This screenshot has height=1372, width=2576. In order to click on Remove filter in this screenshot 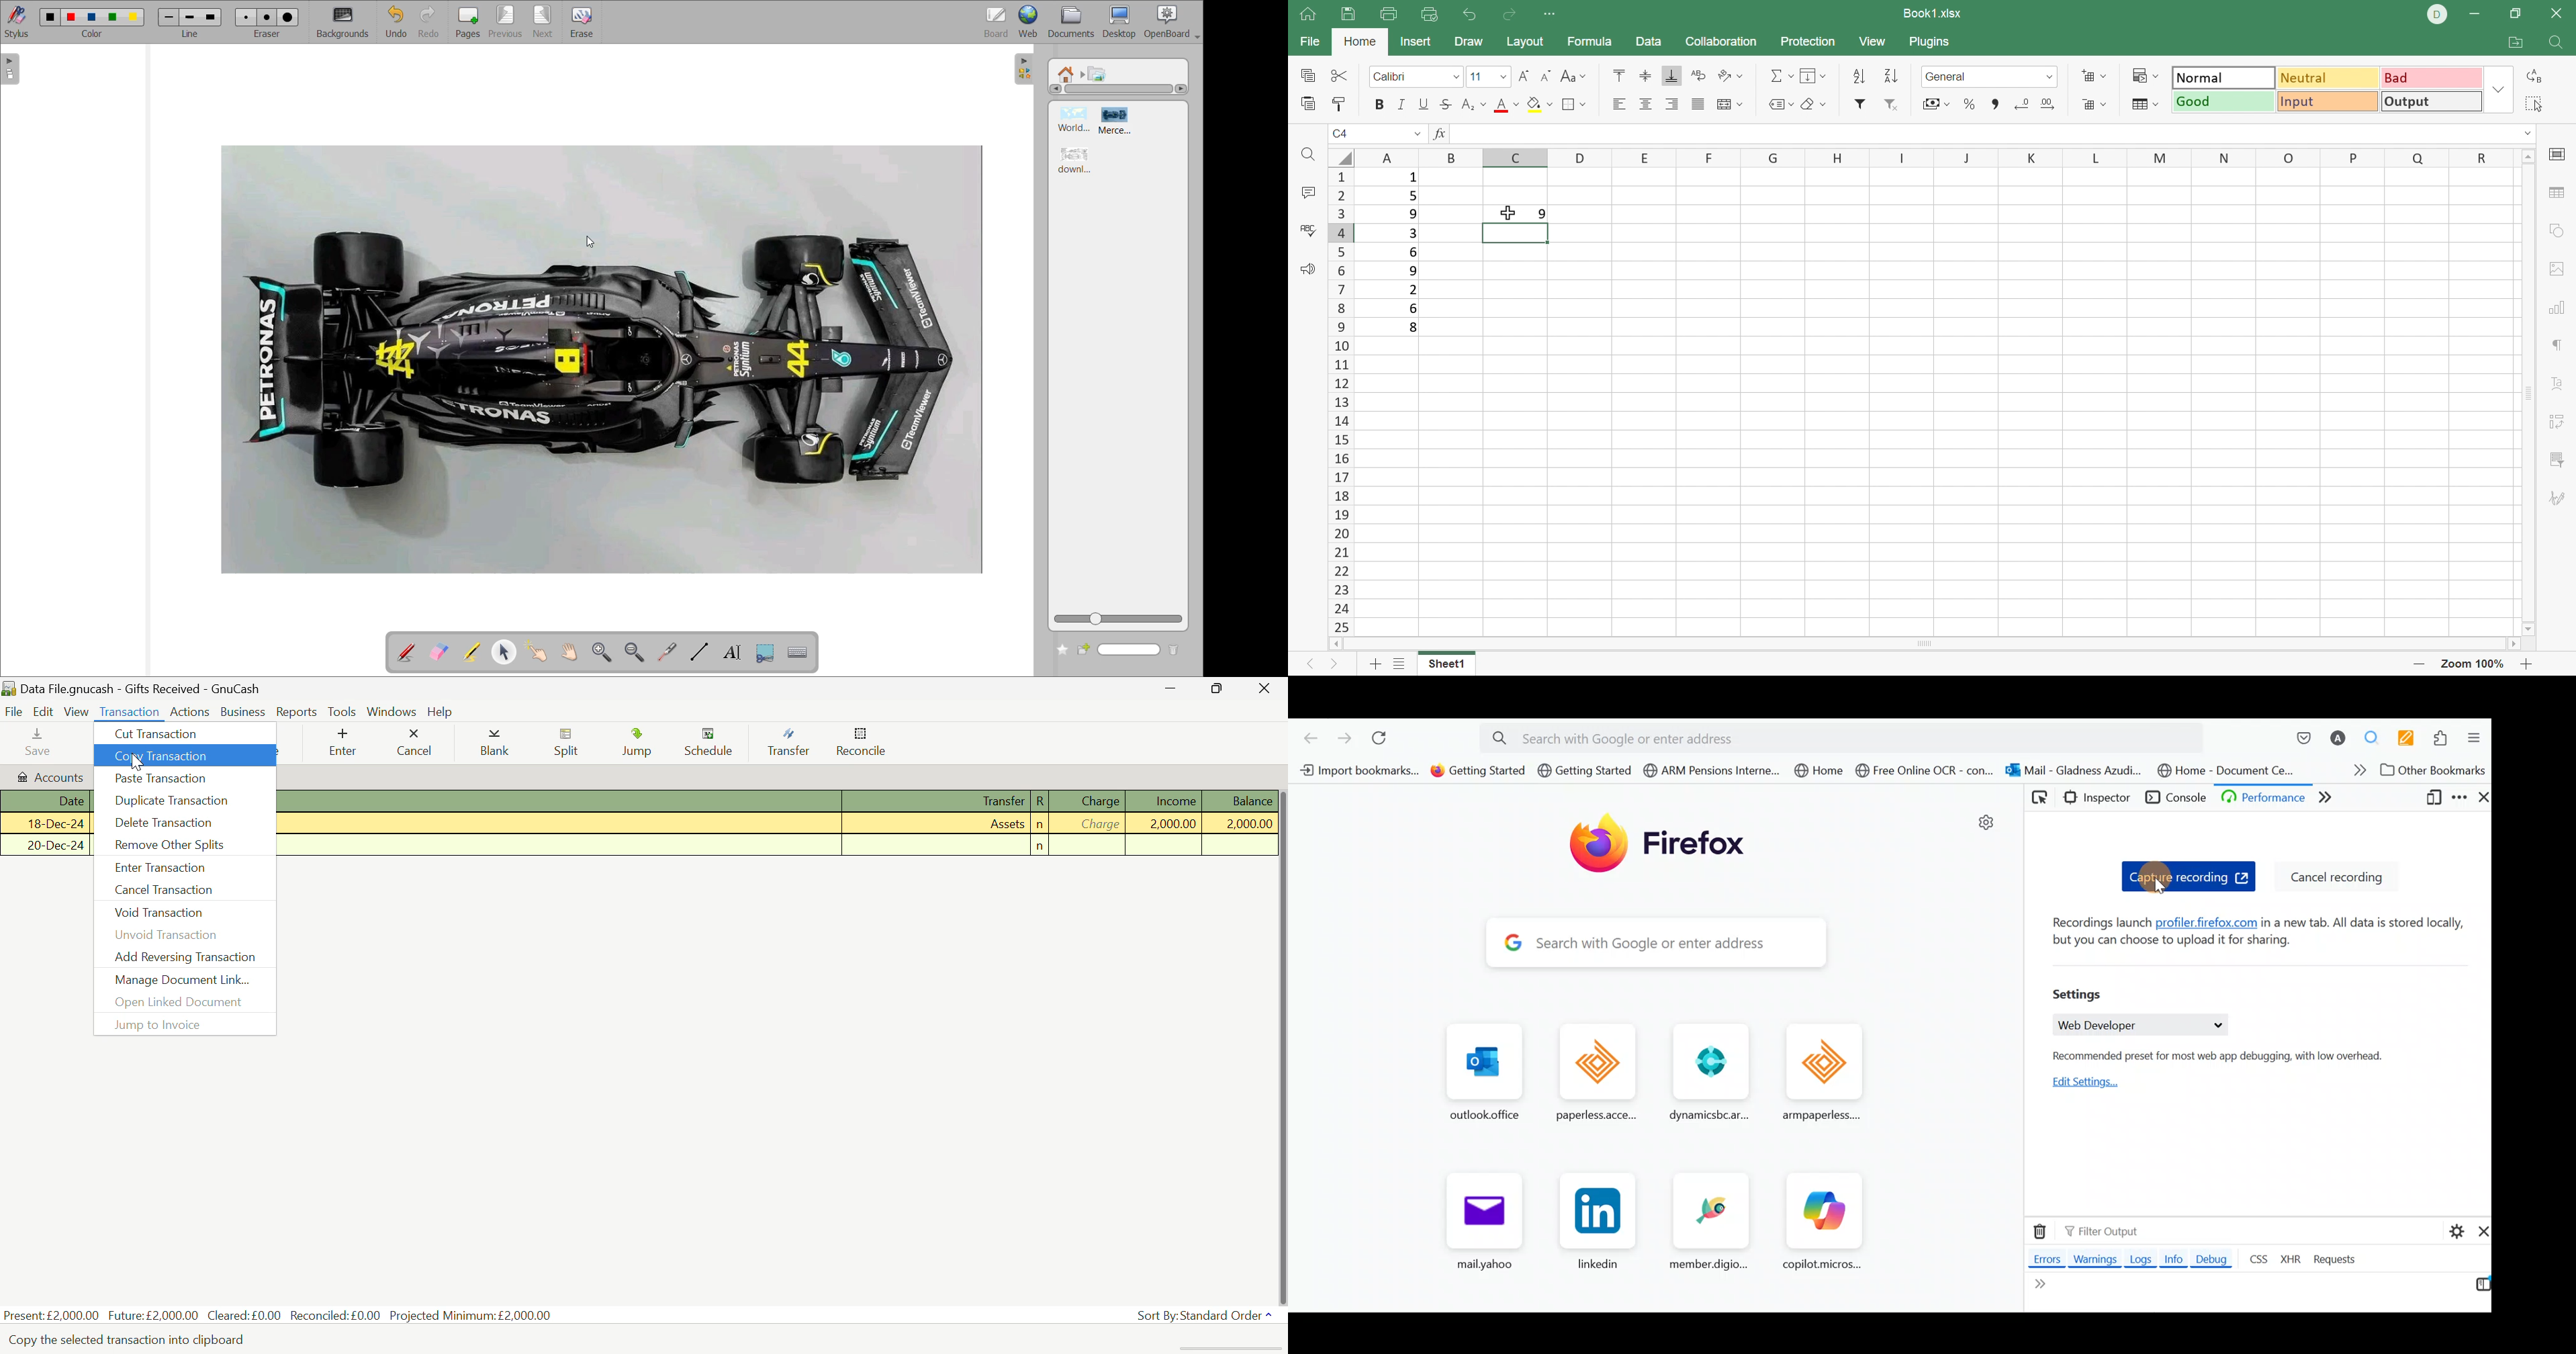, I will do `click(1894, 107)`.